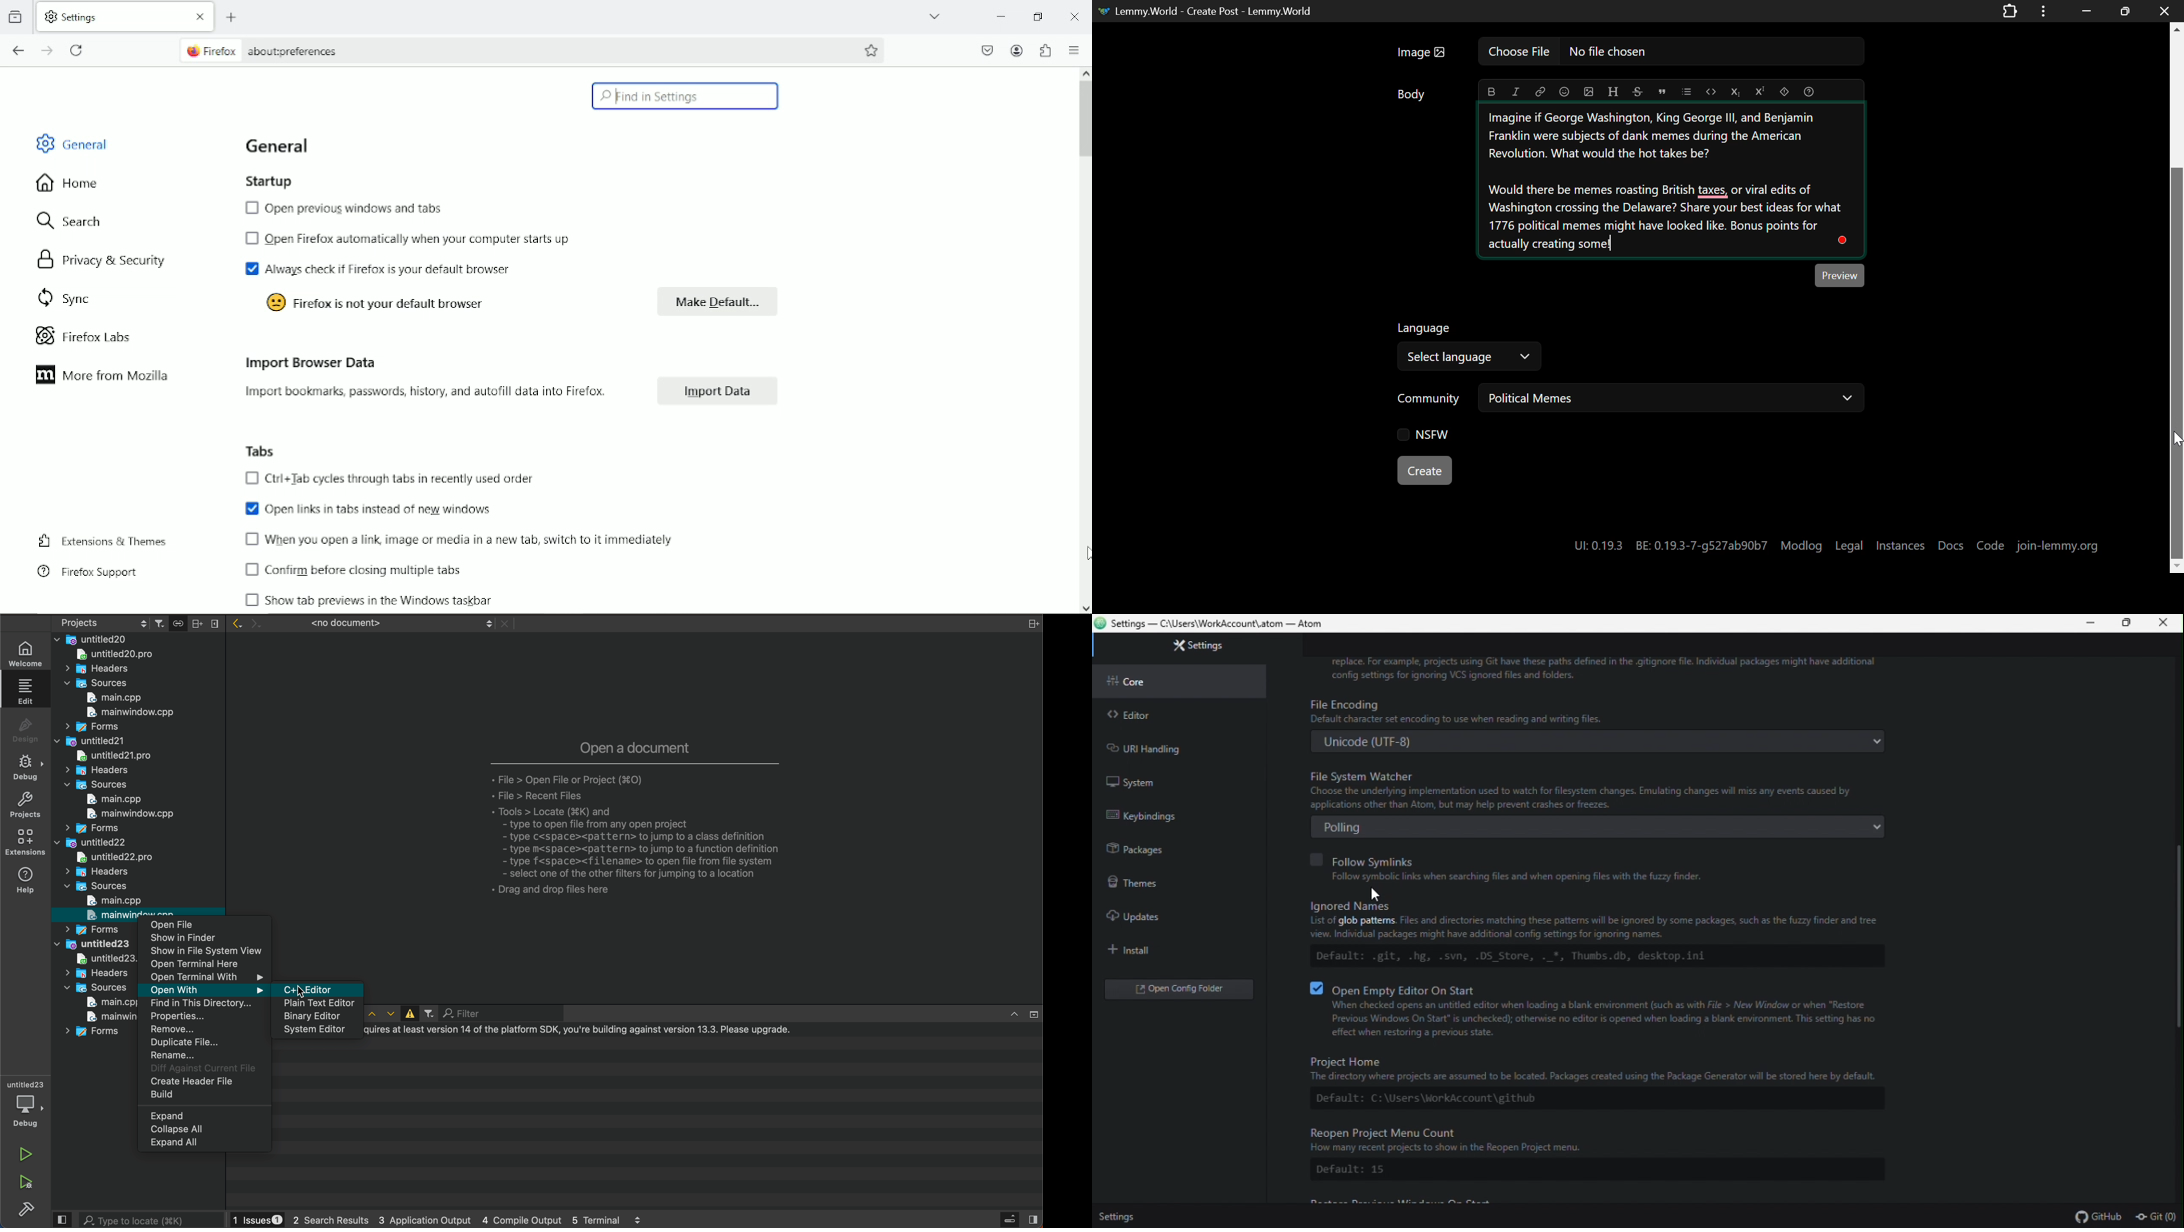 This screenshot has width=2184, height=1232. Describe the element at coordinates (716, 300) in the screenshot. I see `Make default` at that location.